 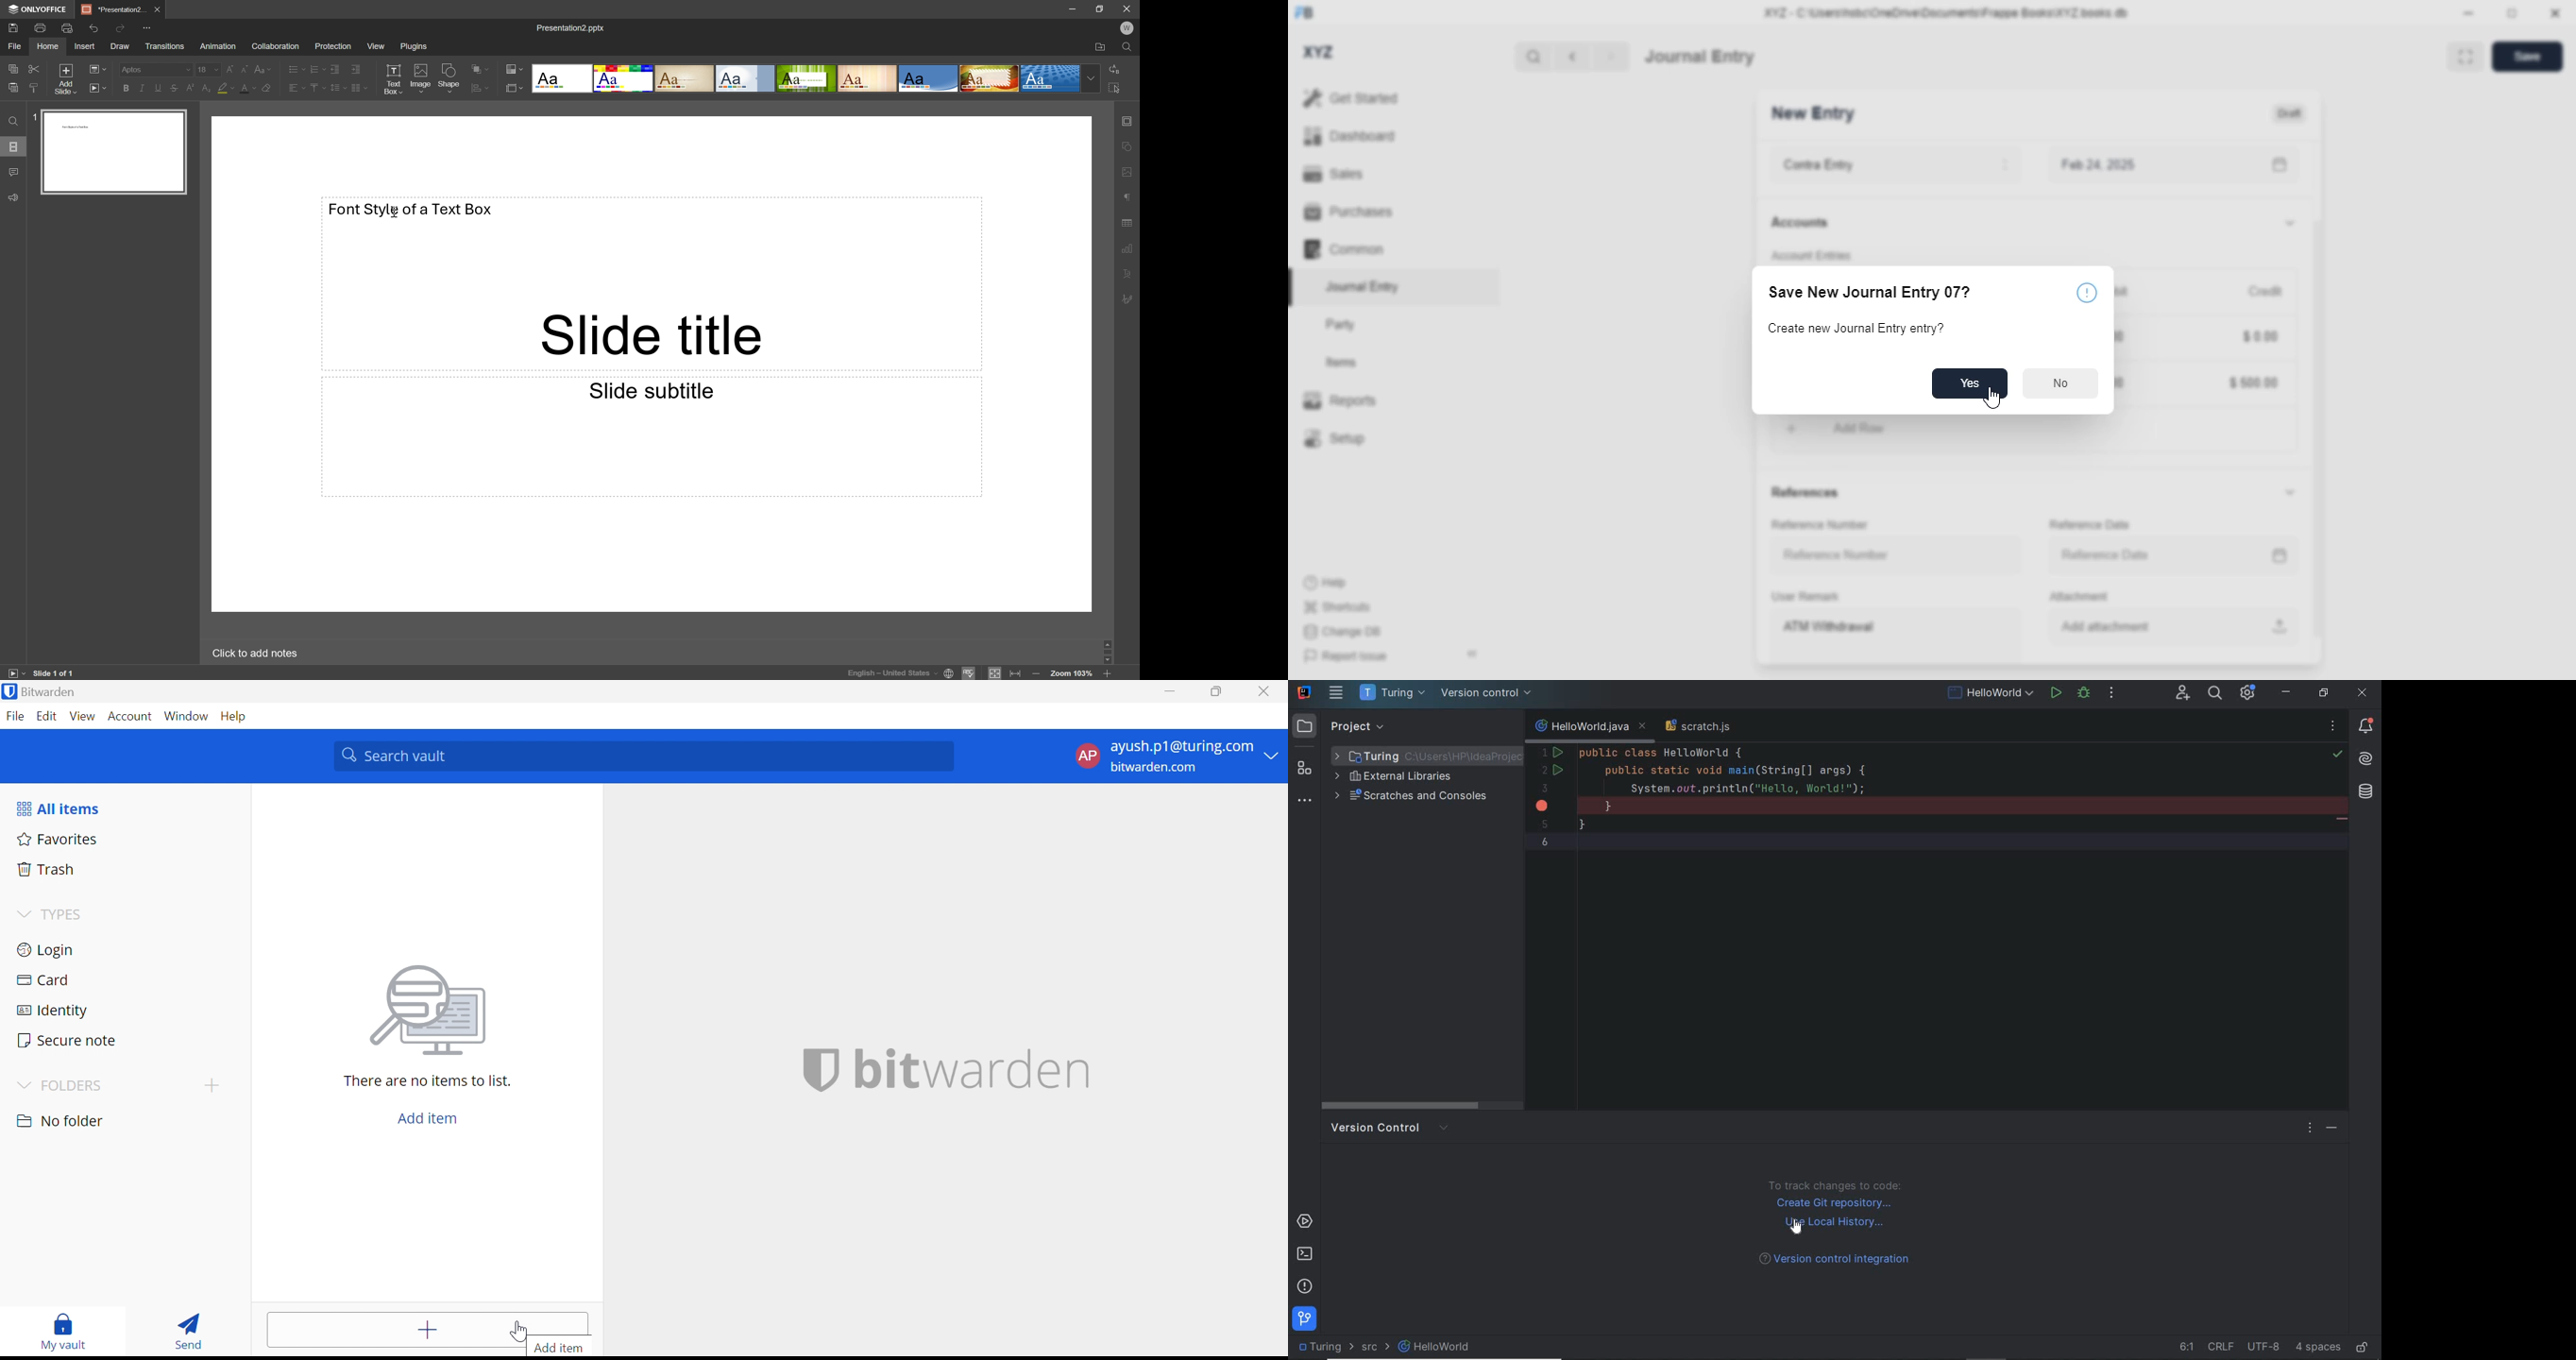 What do you see at coordinates (57, 673) in the screenshot?
I see `Slide 1 of 1` at bounding box center [57, 673].